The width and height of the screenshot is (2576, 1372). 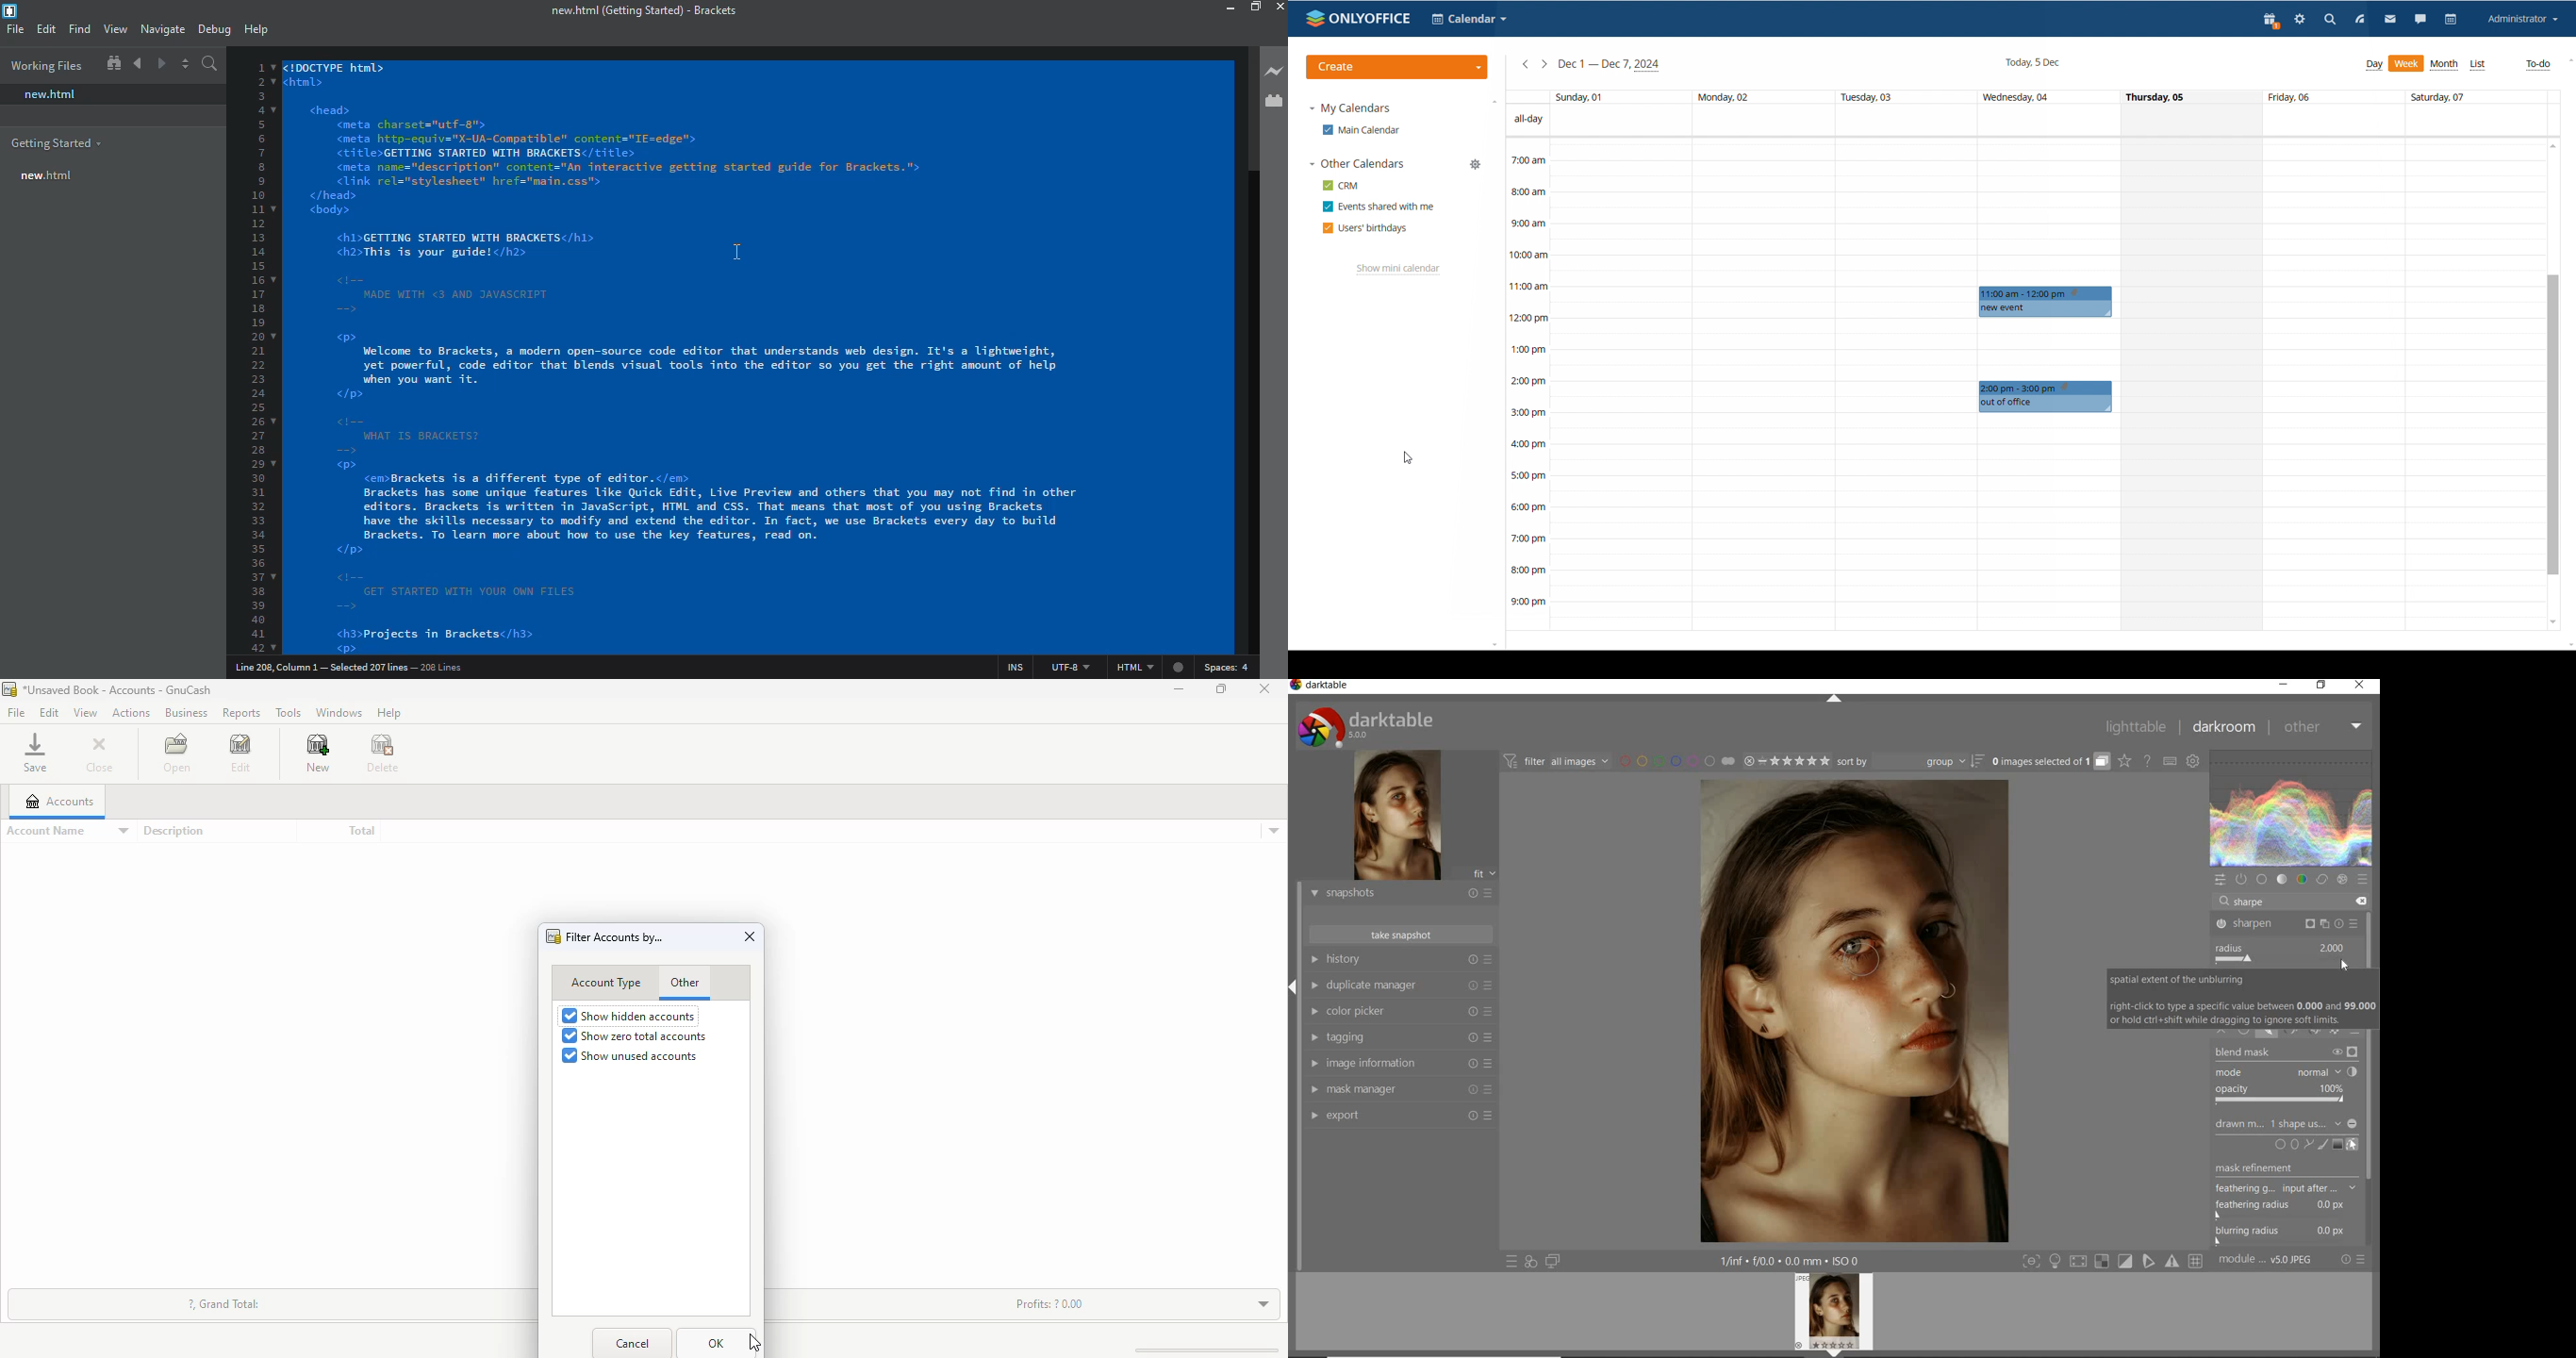 What do you see at coordinates (1835, 701) in the screenshot?
I see `expand/collapse` at bounding box center [1835, 701].